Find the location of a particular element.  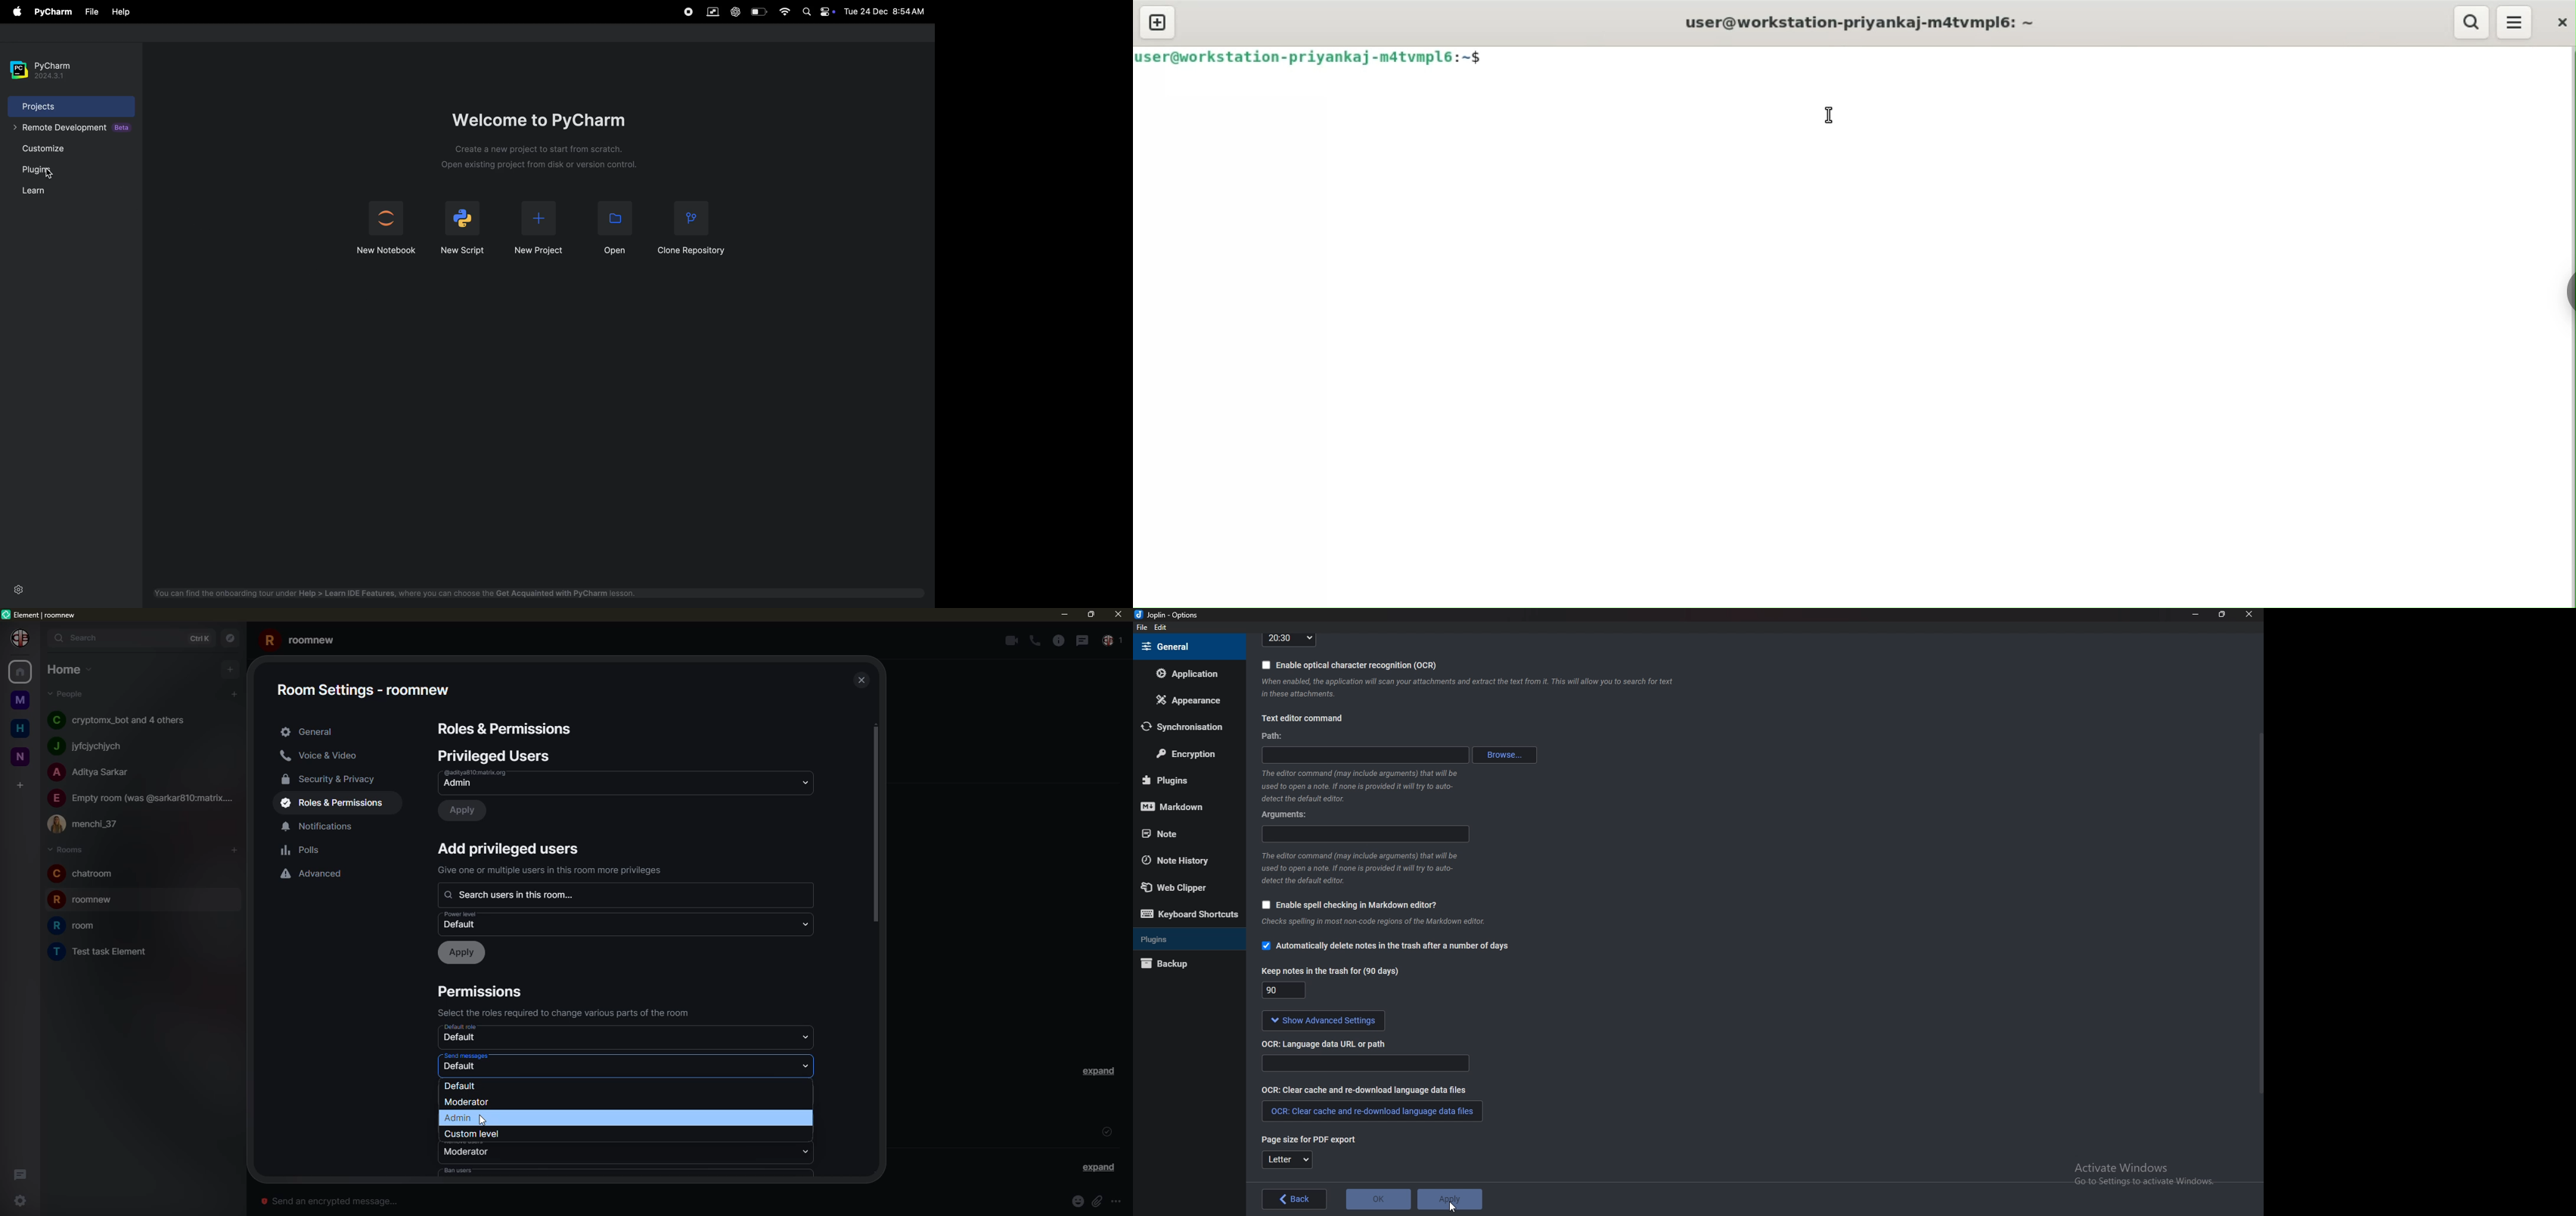

home is located at coordinates (20, 728).